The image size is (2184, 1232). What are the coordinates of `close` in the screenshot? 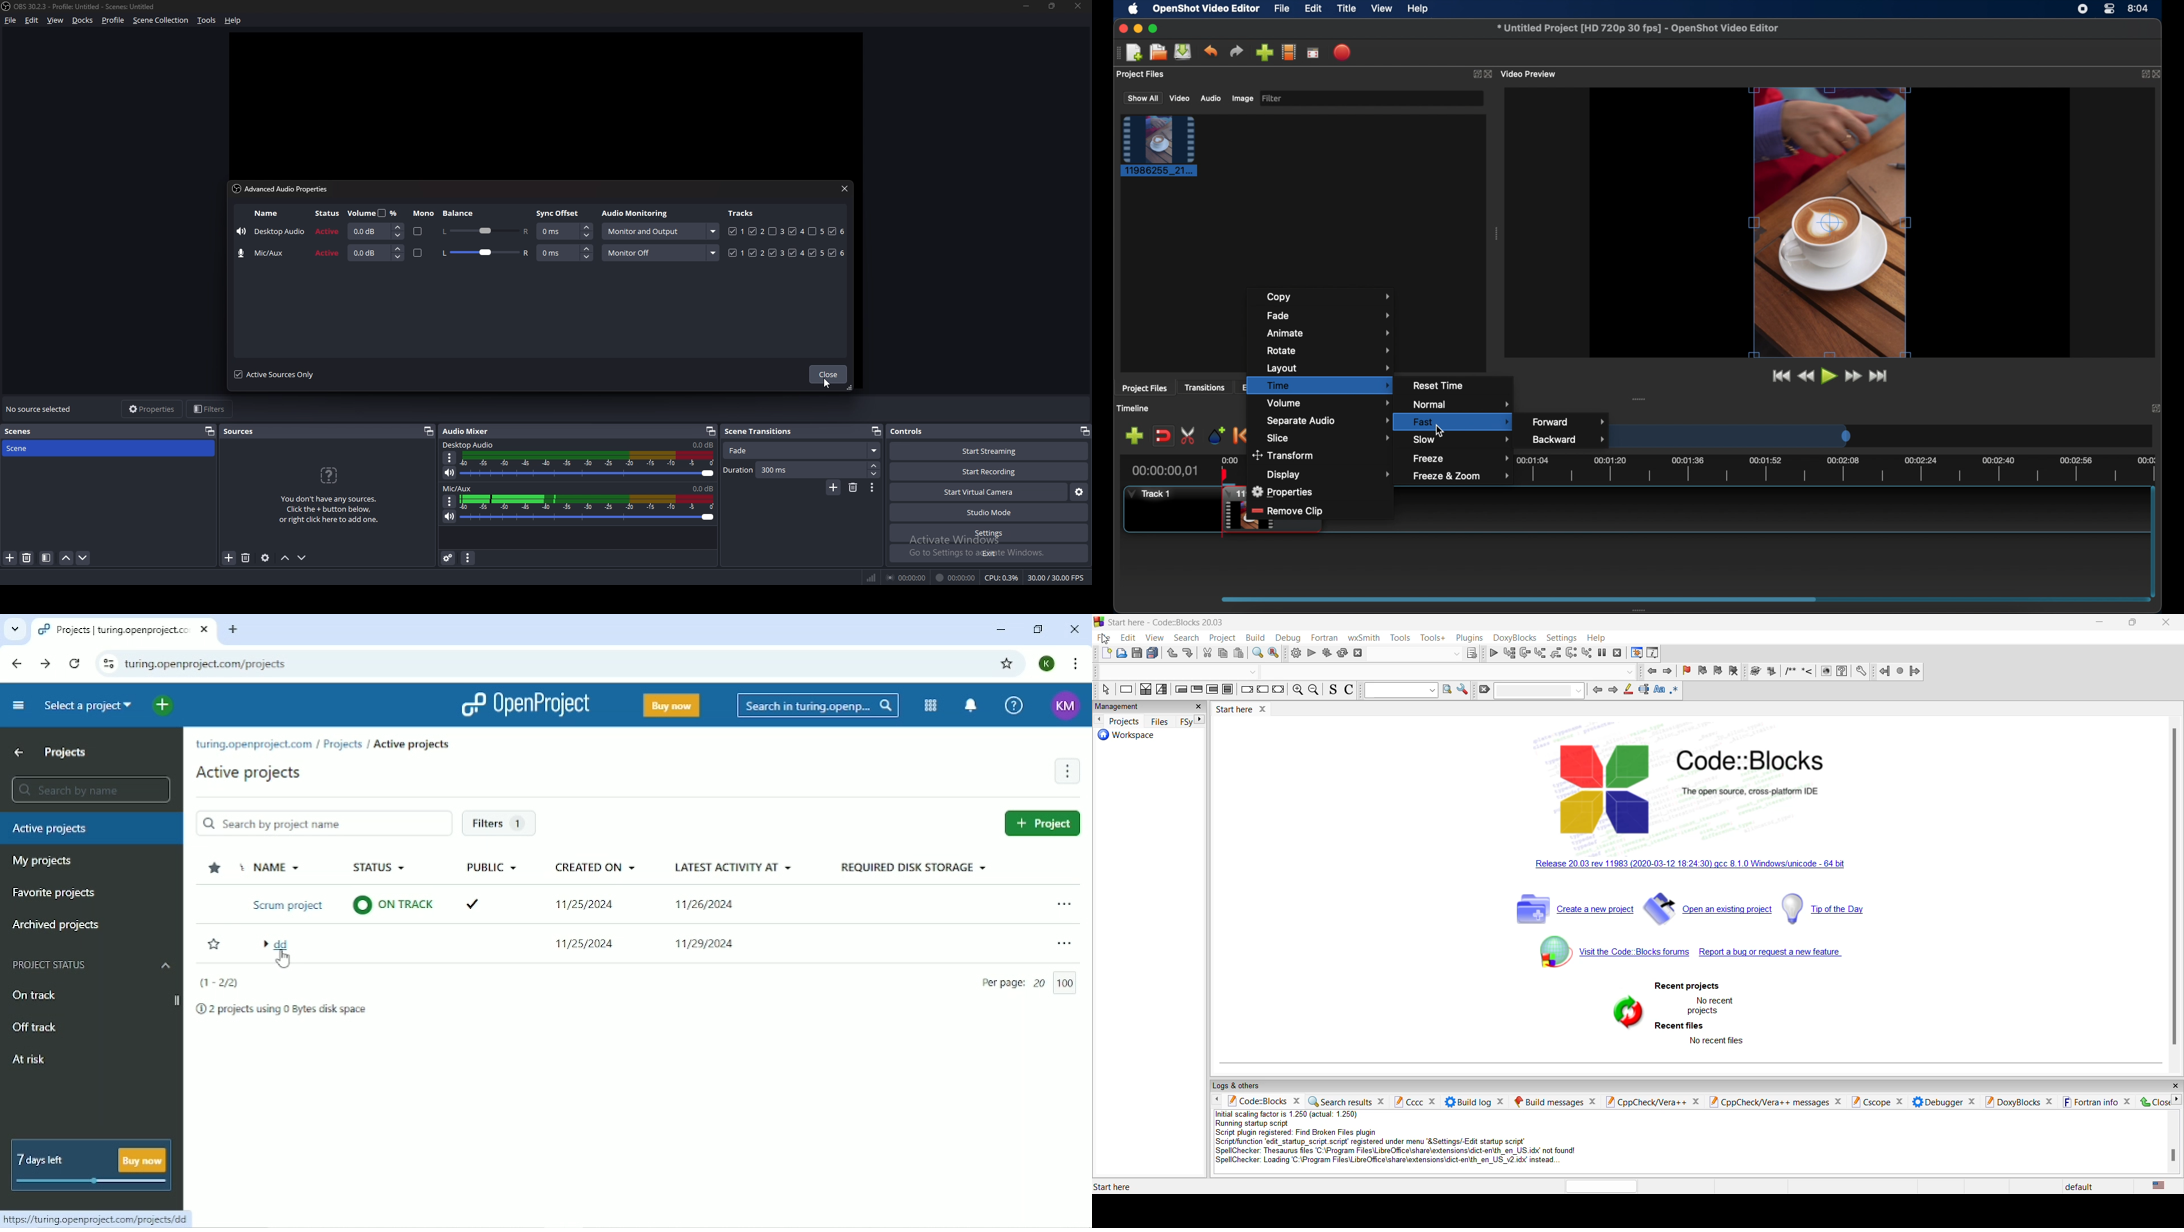 It's located at (2168, 624).